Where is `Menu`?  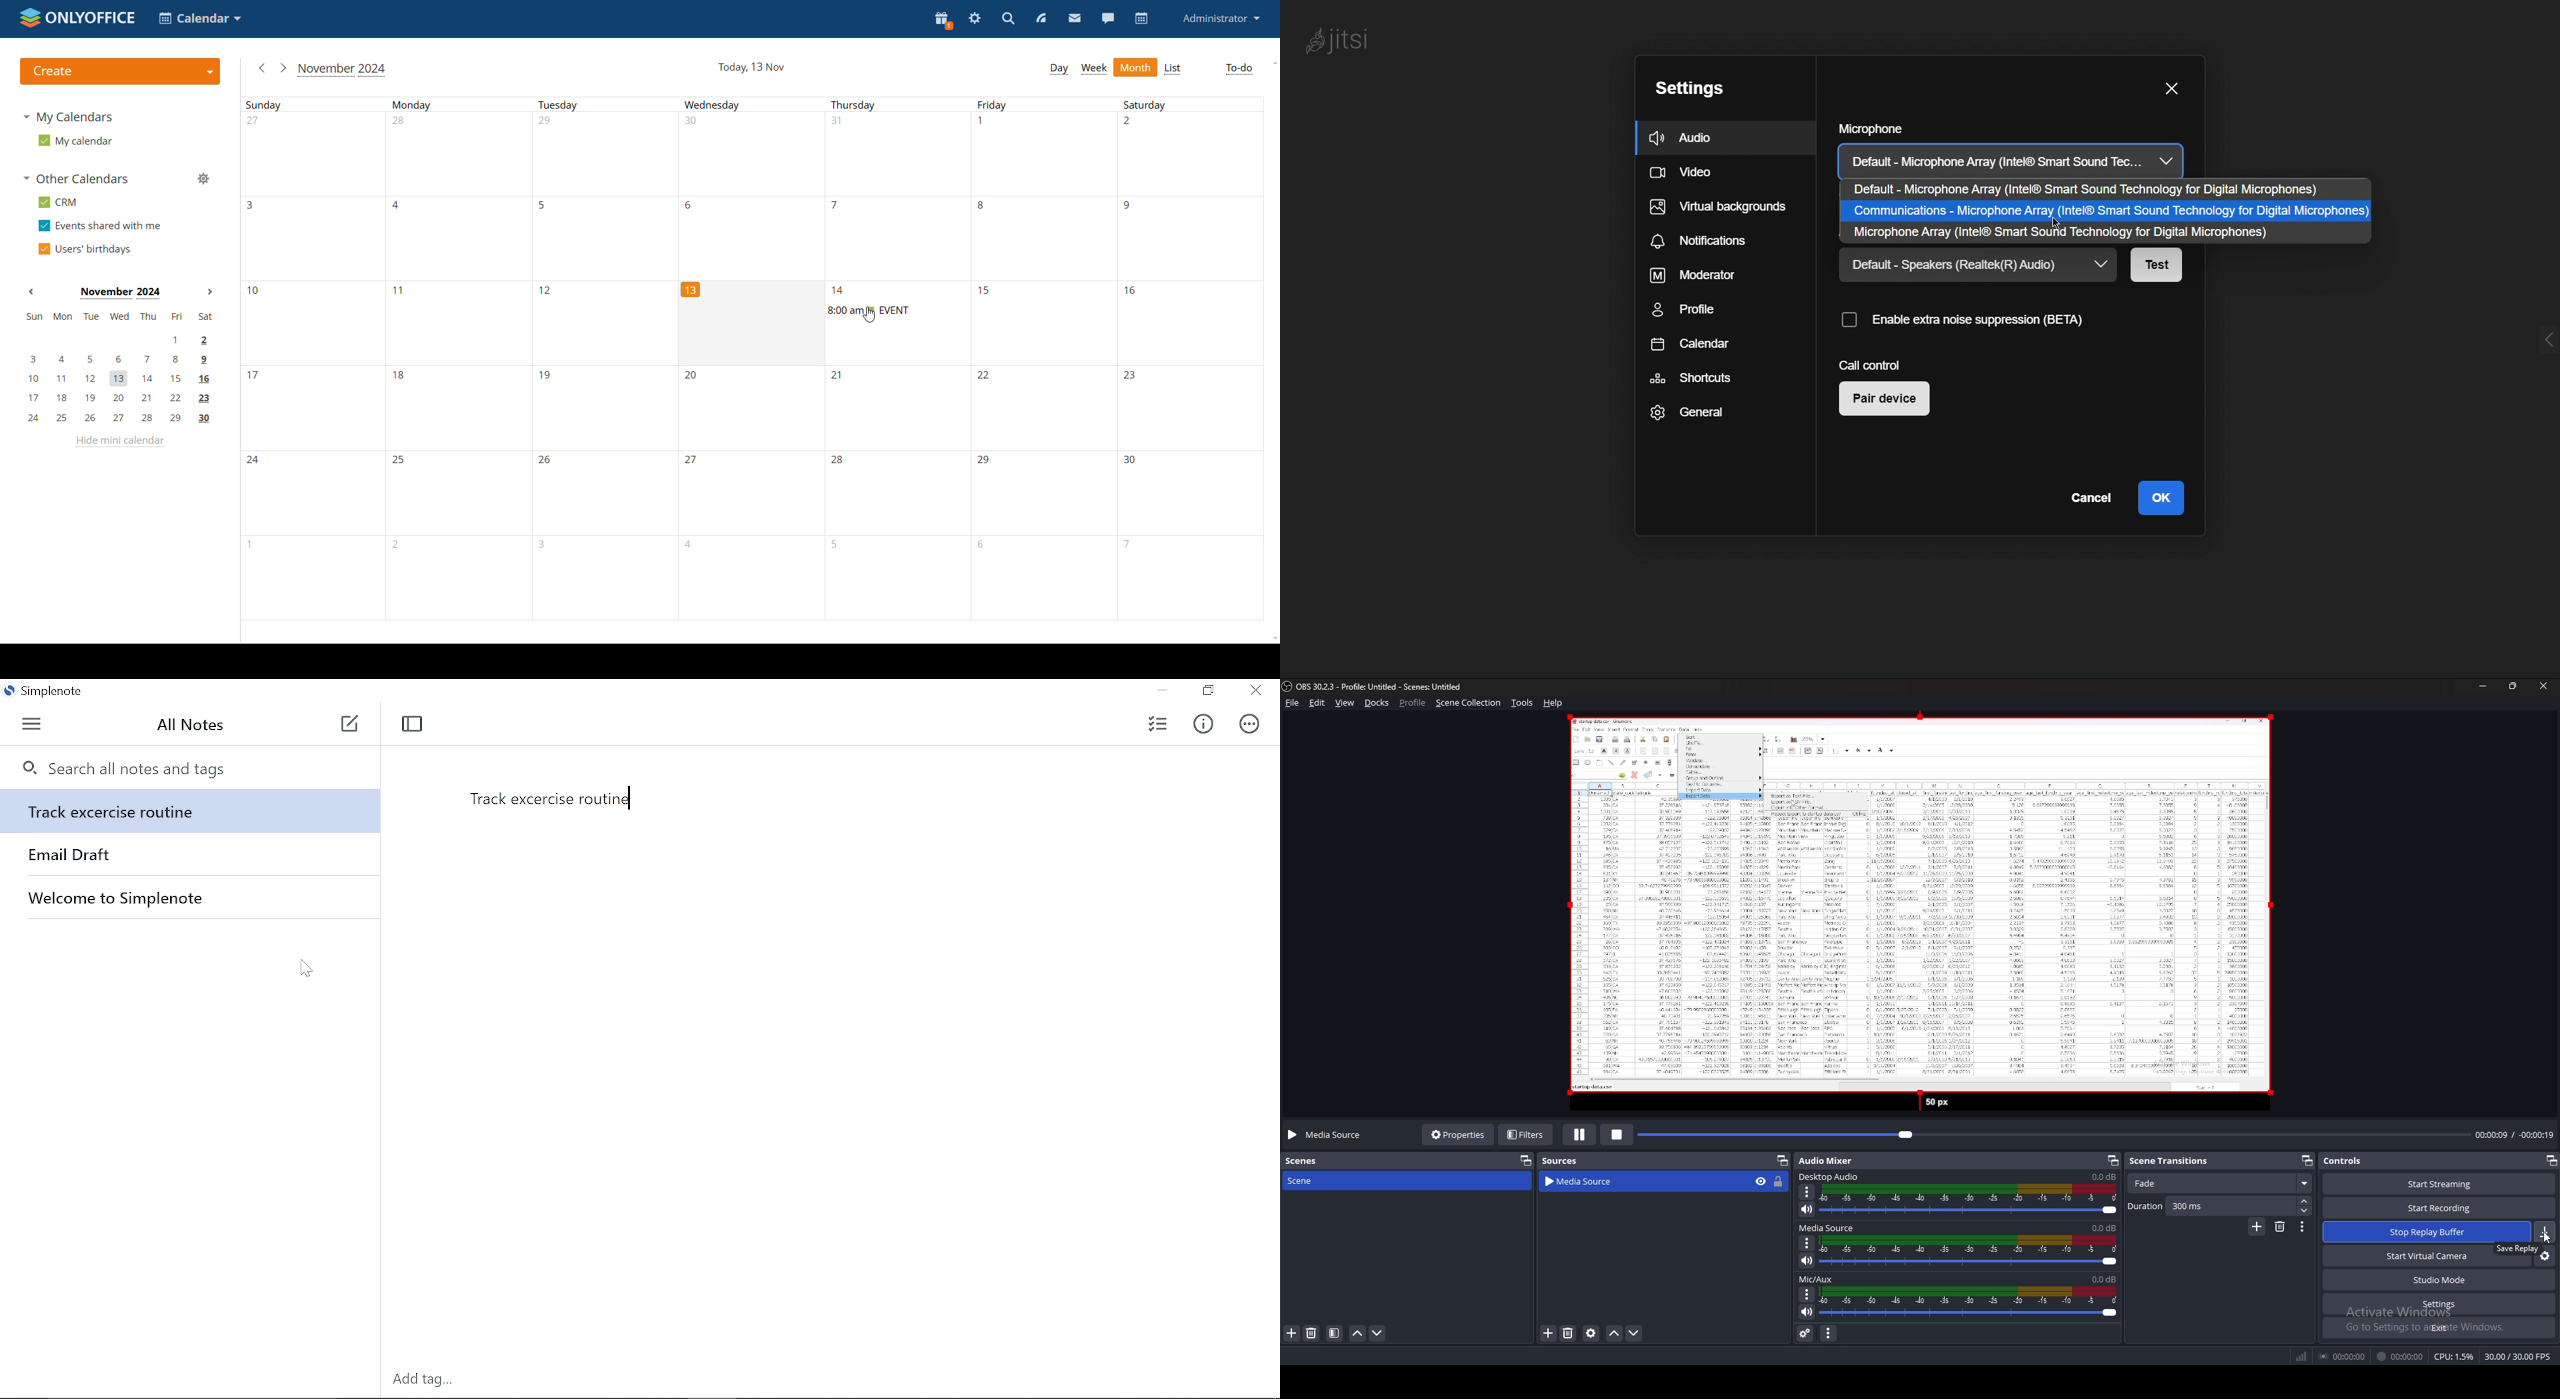 Menu is located at coordinates (34, 725).